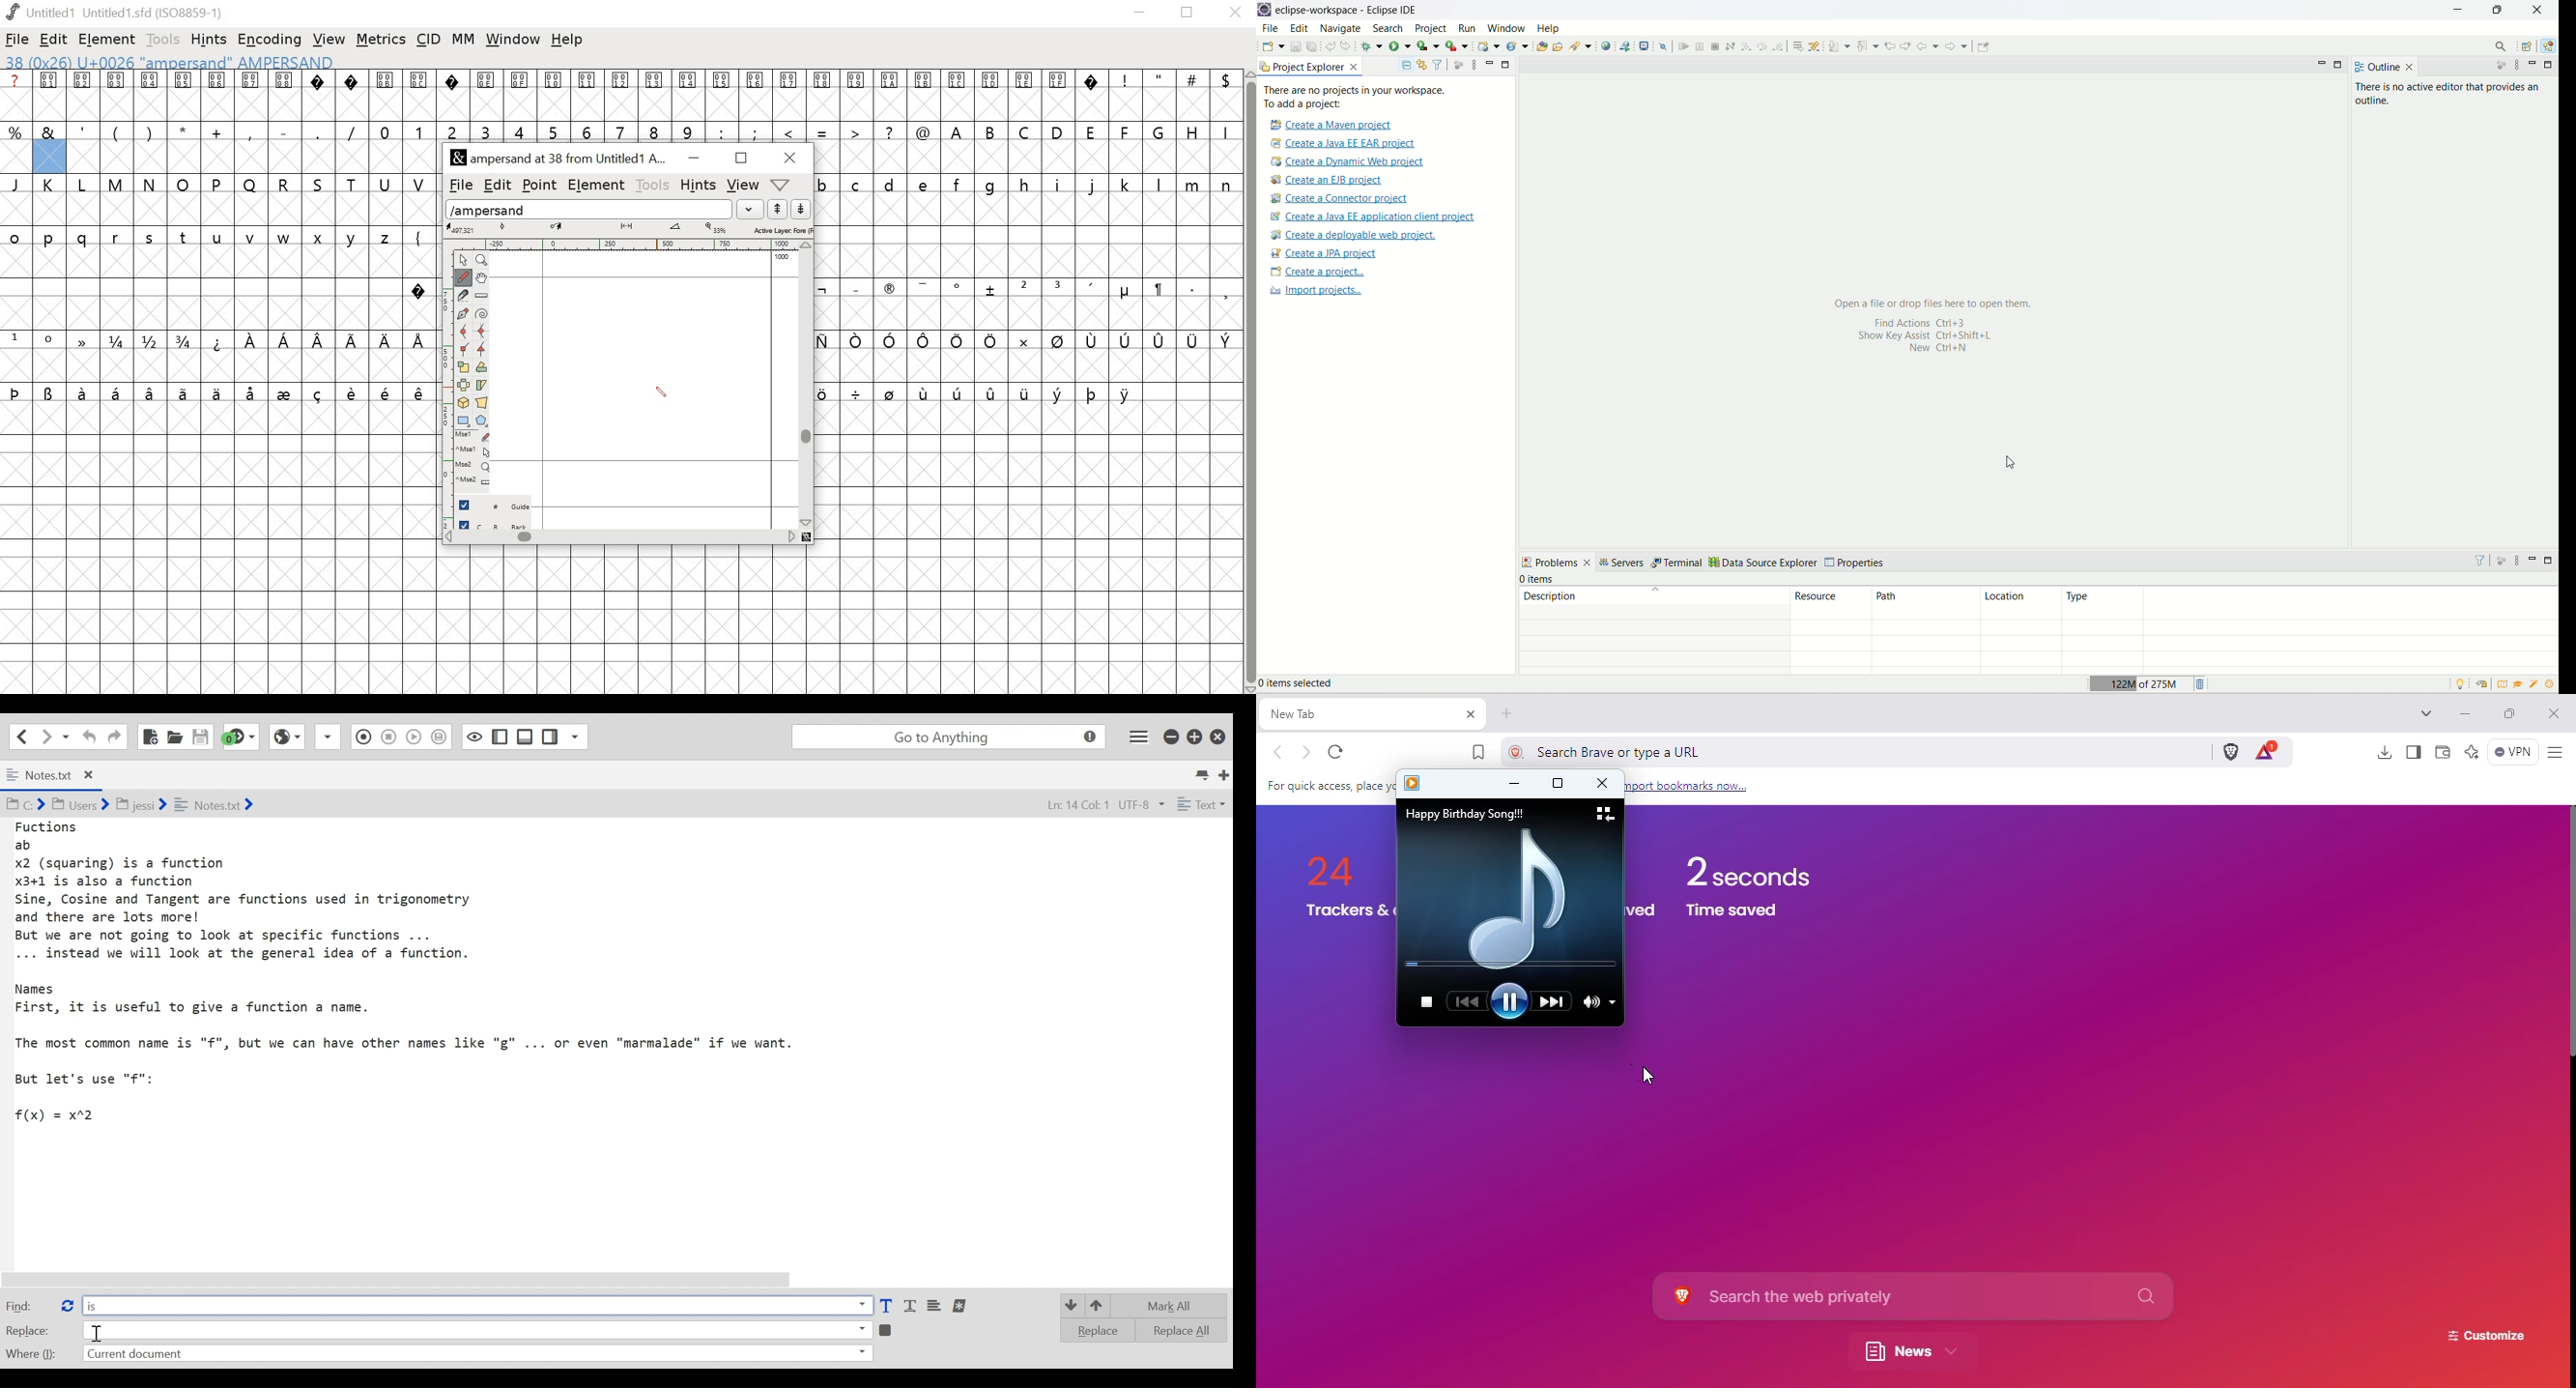 This screenshot has height=1400, width=2576. Describe the element at coordinates (857, 96) in the screenshot. I see `0019` at that location.